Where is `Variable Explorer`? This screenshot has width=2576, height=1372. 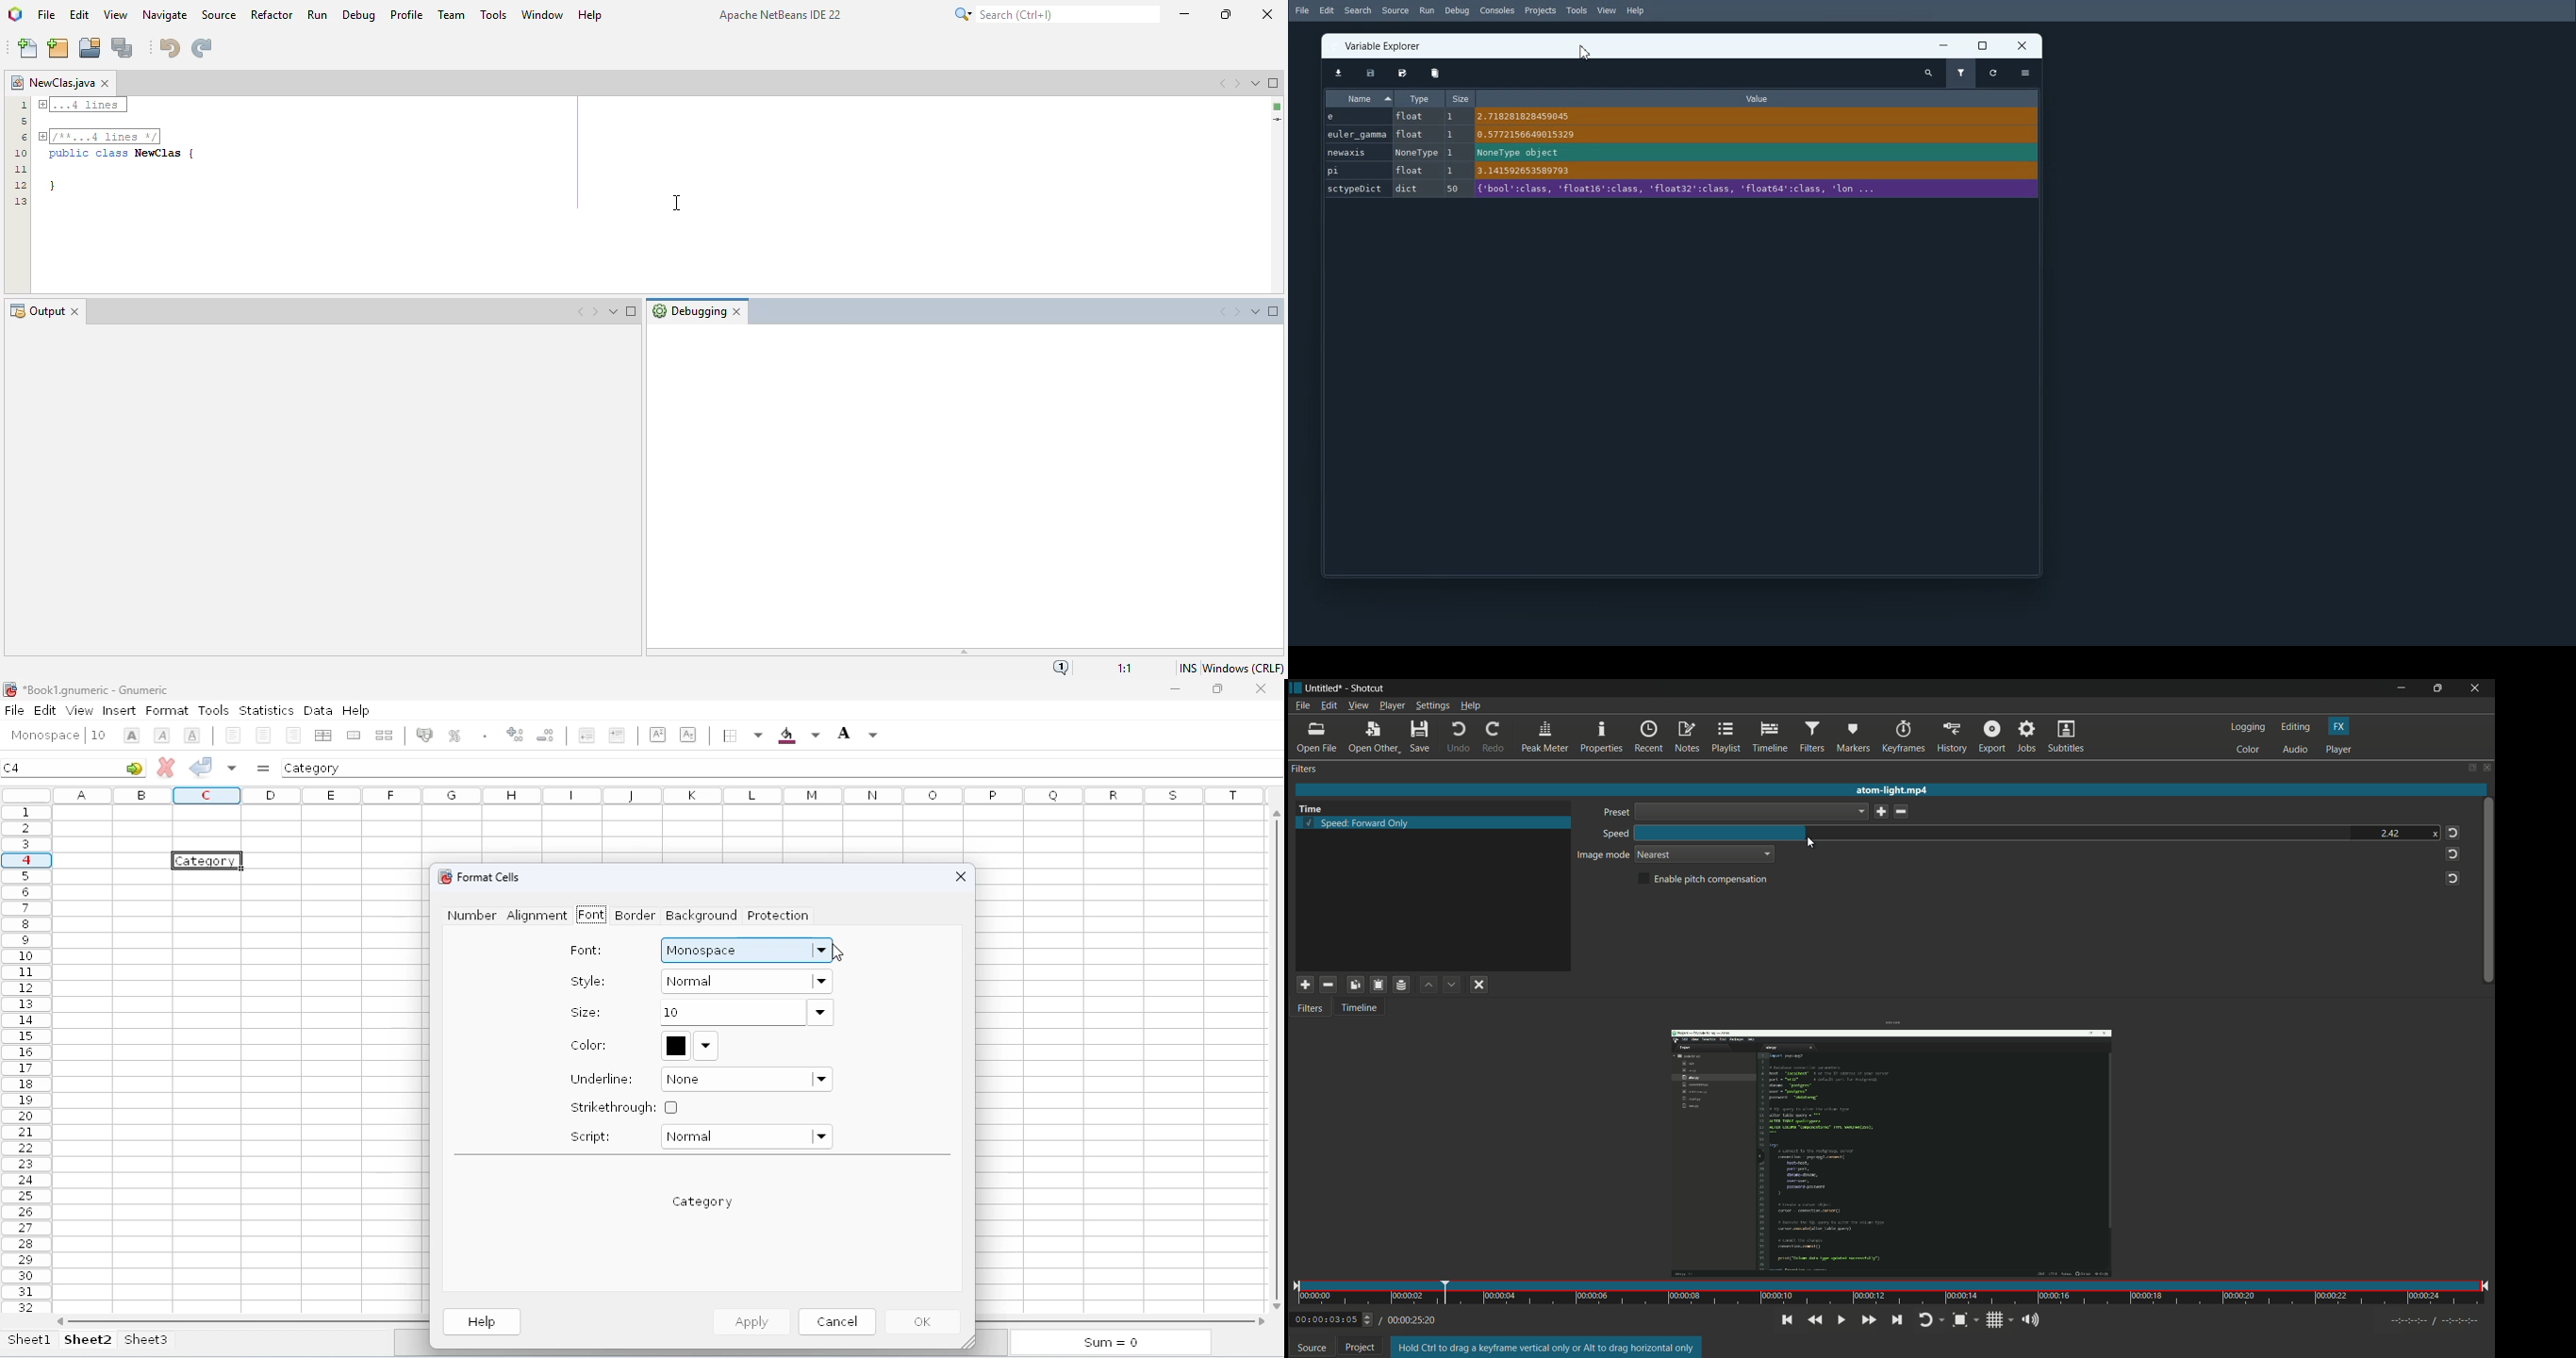 Variable Explorer is located at coordinates (1385, 45).